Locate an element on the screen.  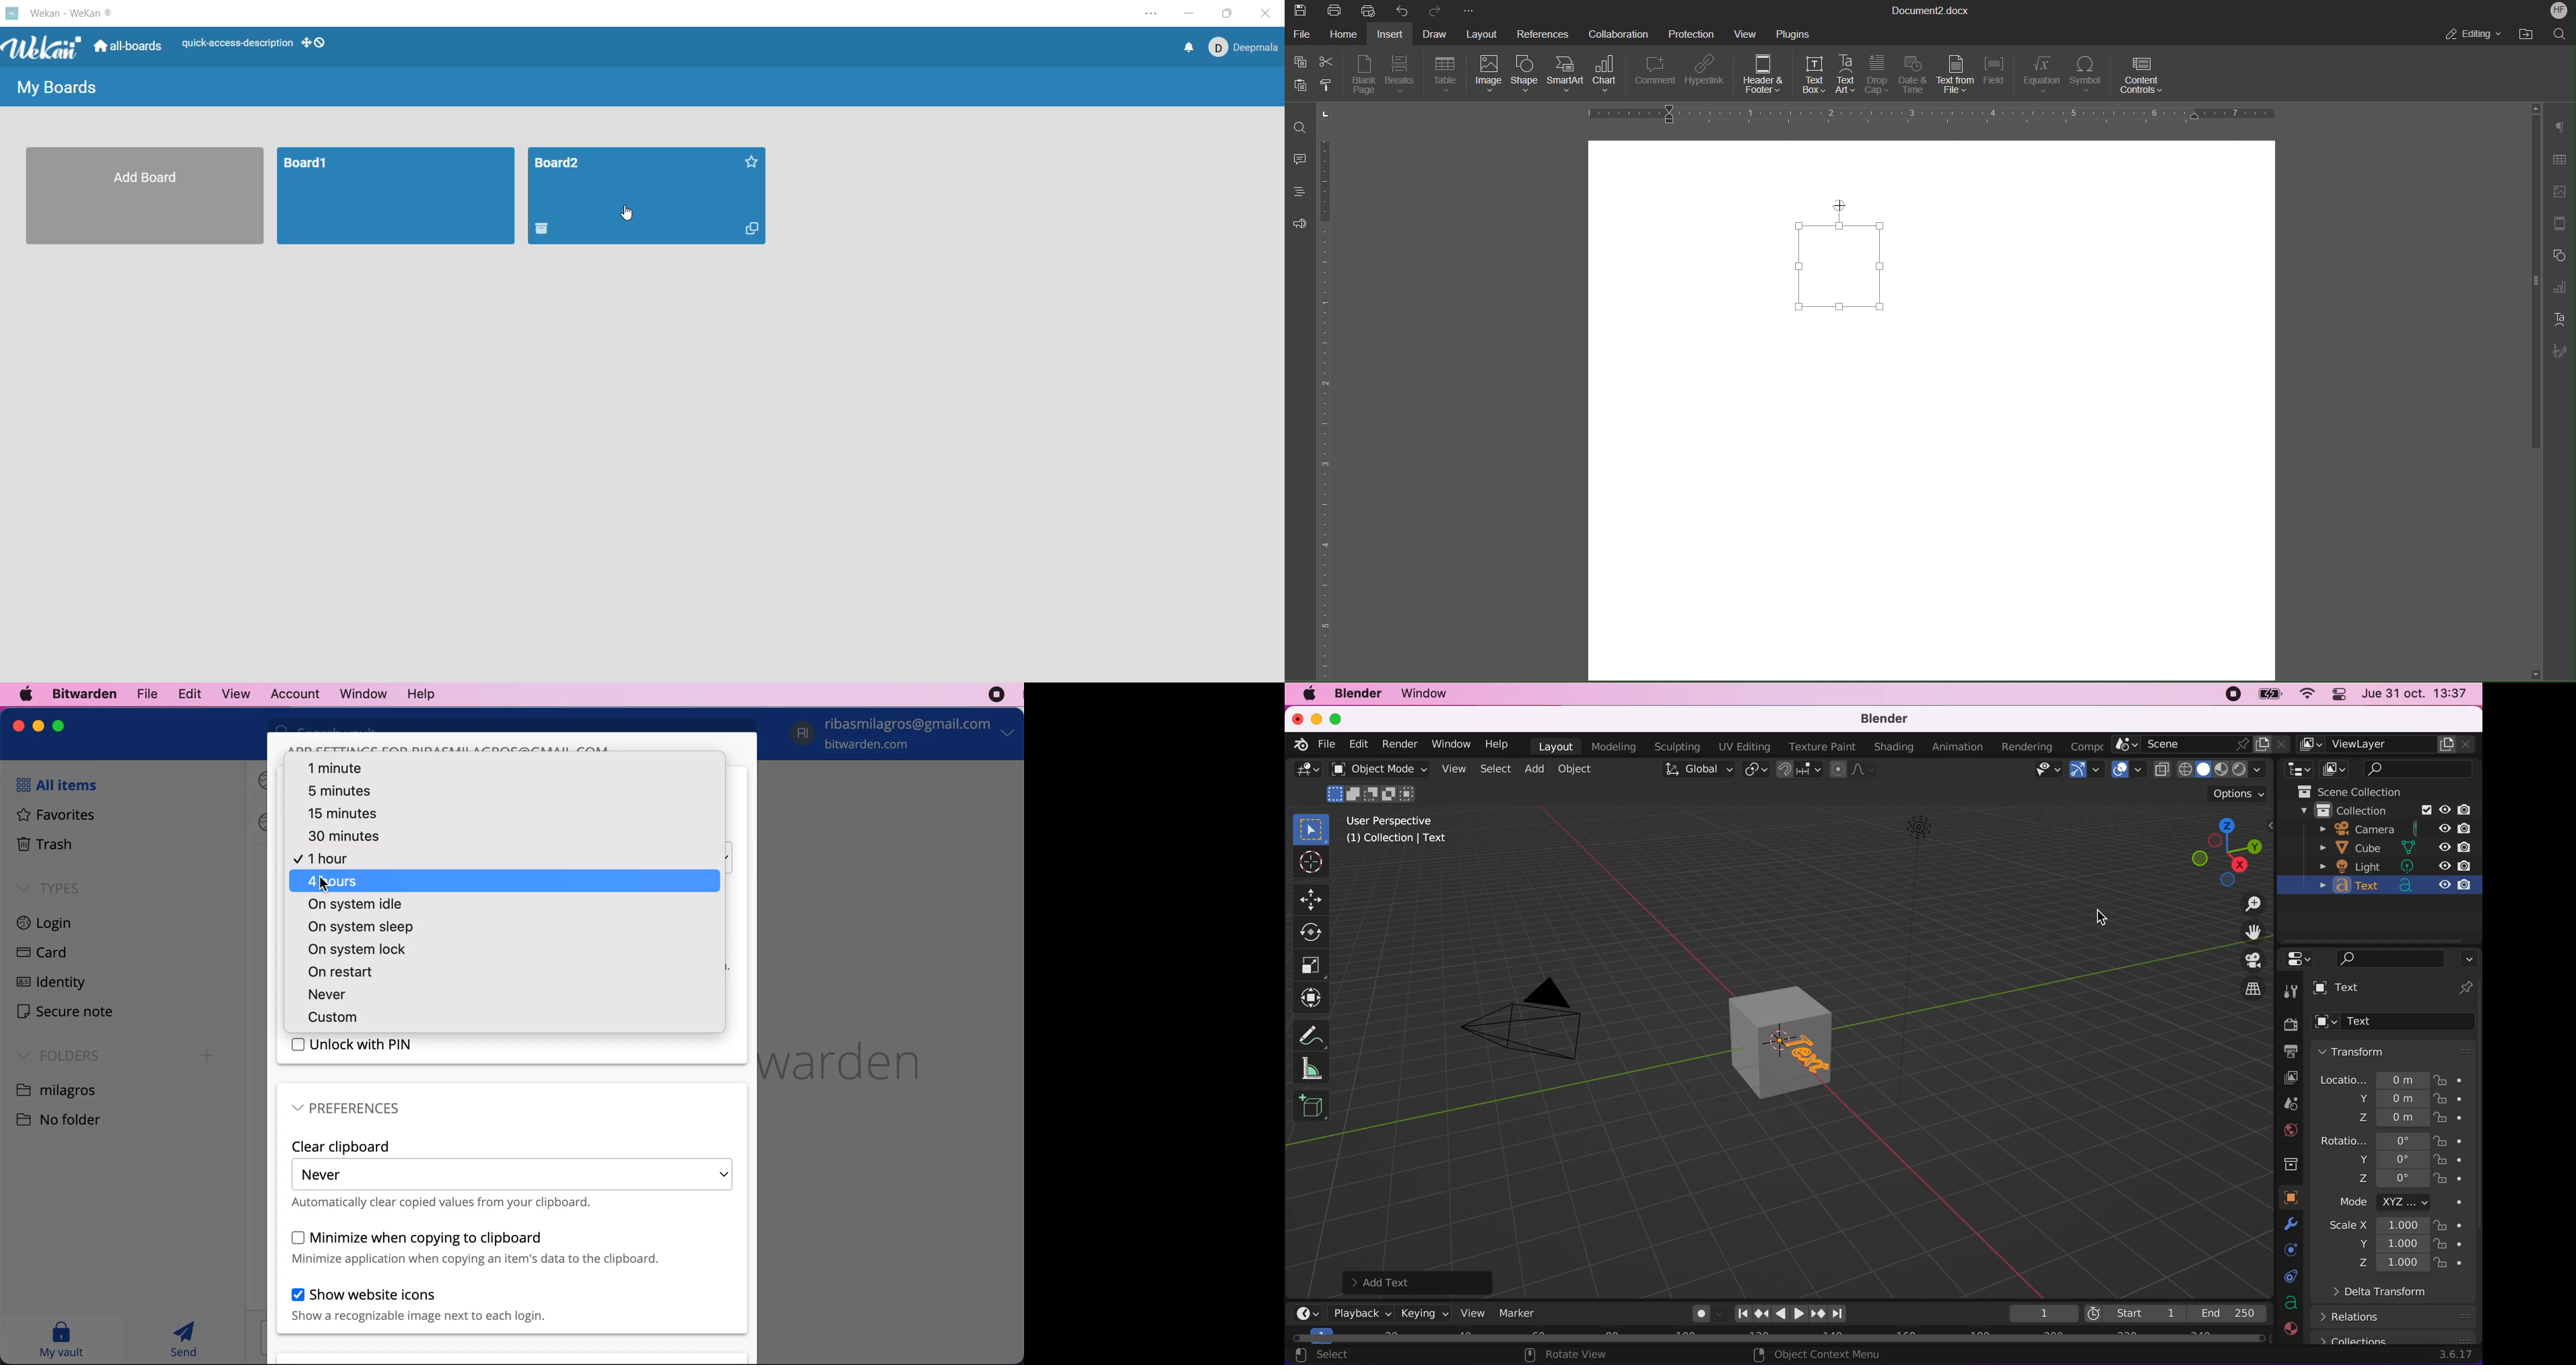
Document Title is located at coordinates (1931, 9).